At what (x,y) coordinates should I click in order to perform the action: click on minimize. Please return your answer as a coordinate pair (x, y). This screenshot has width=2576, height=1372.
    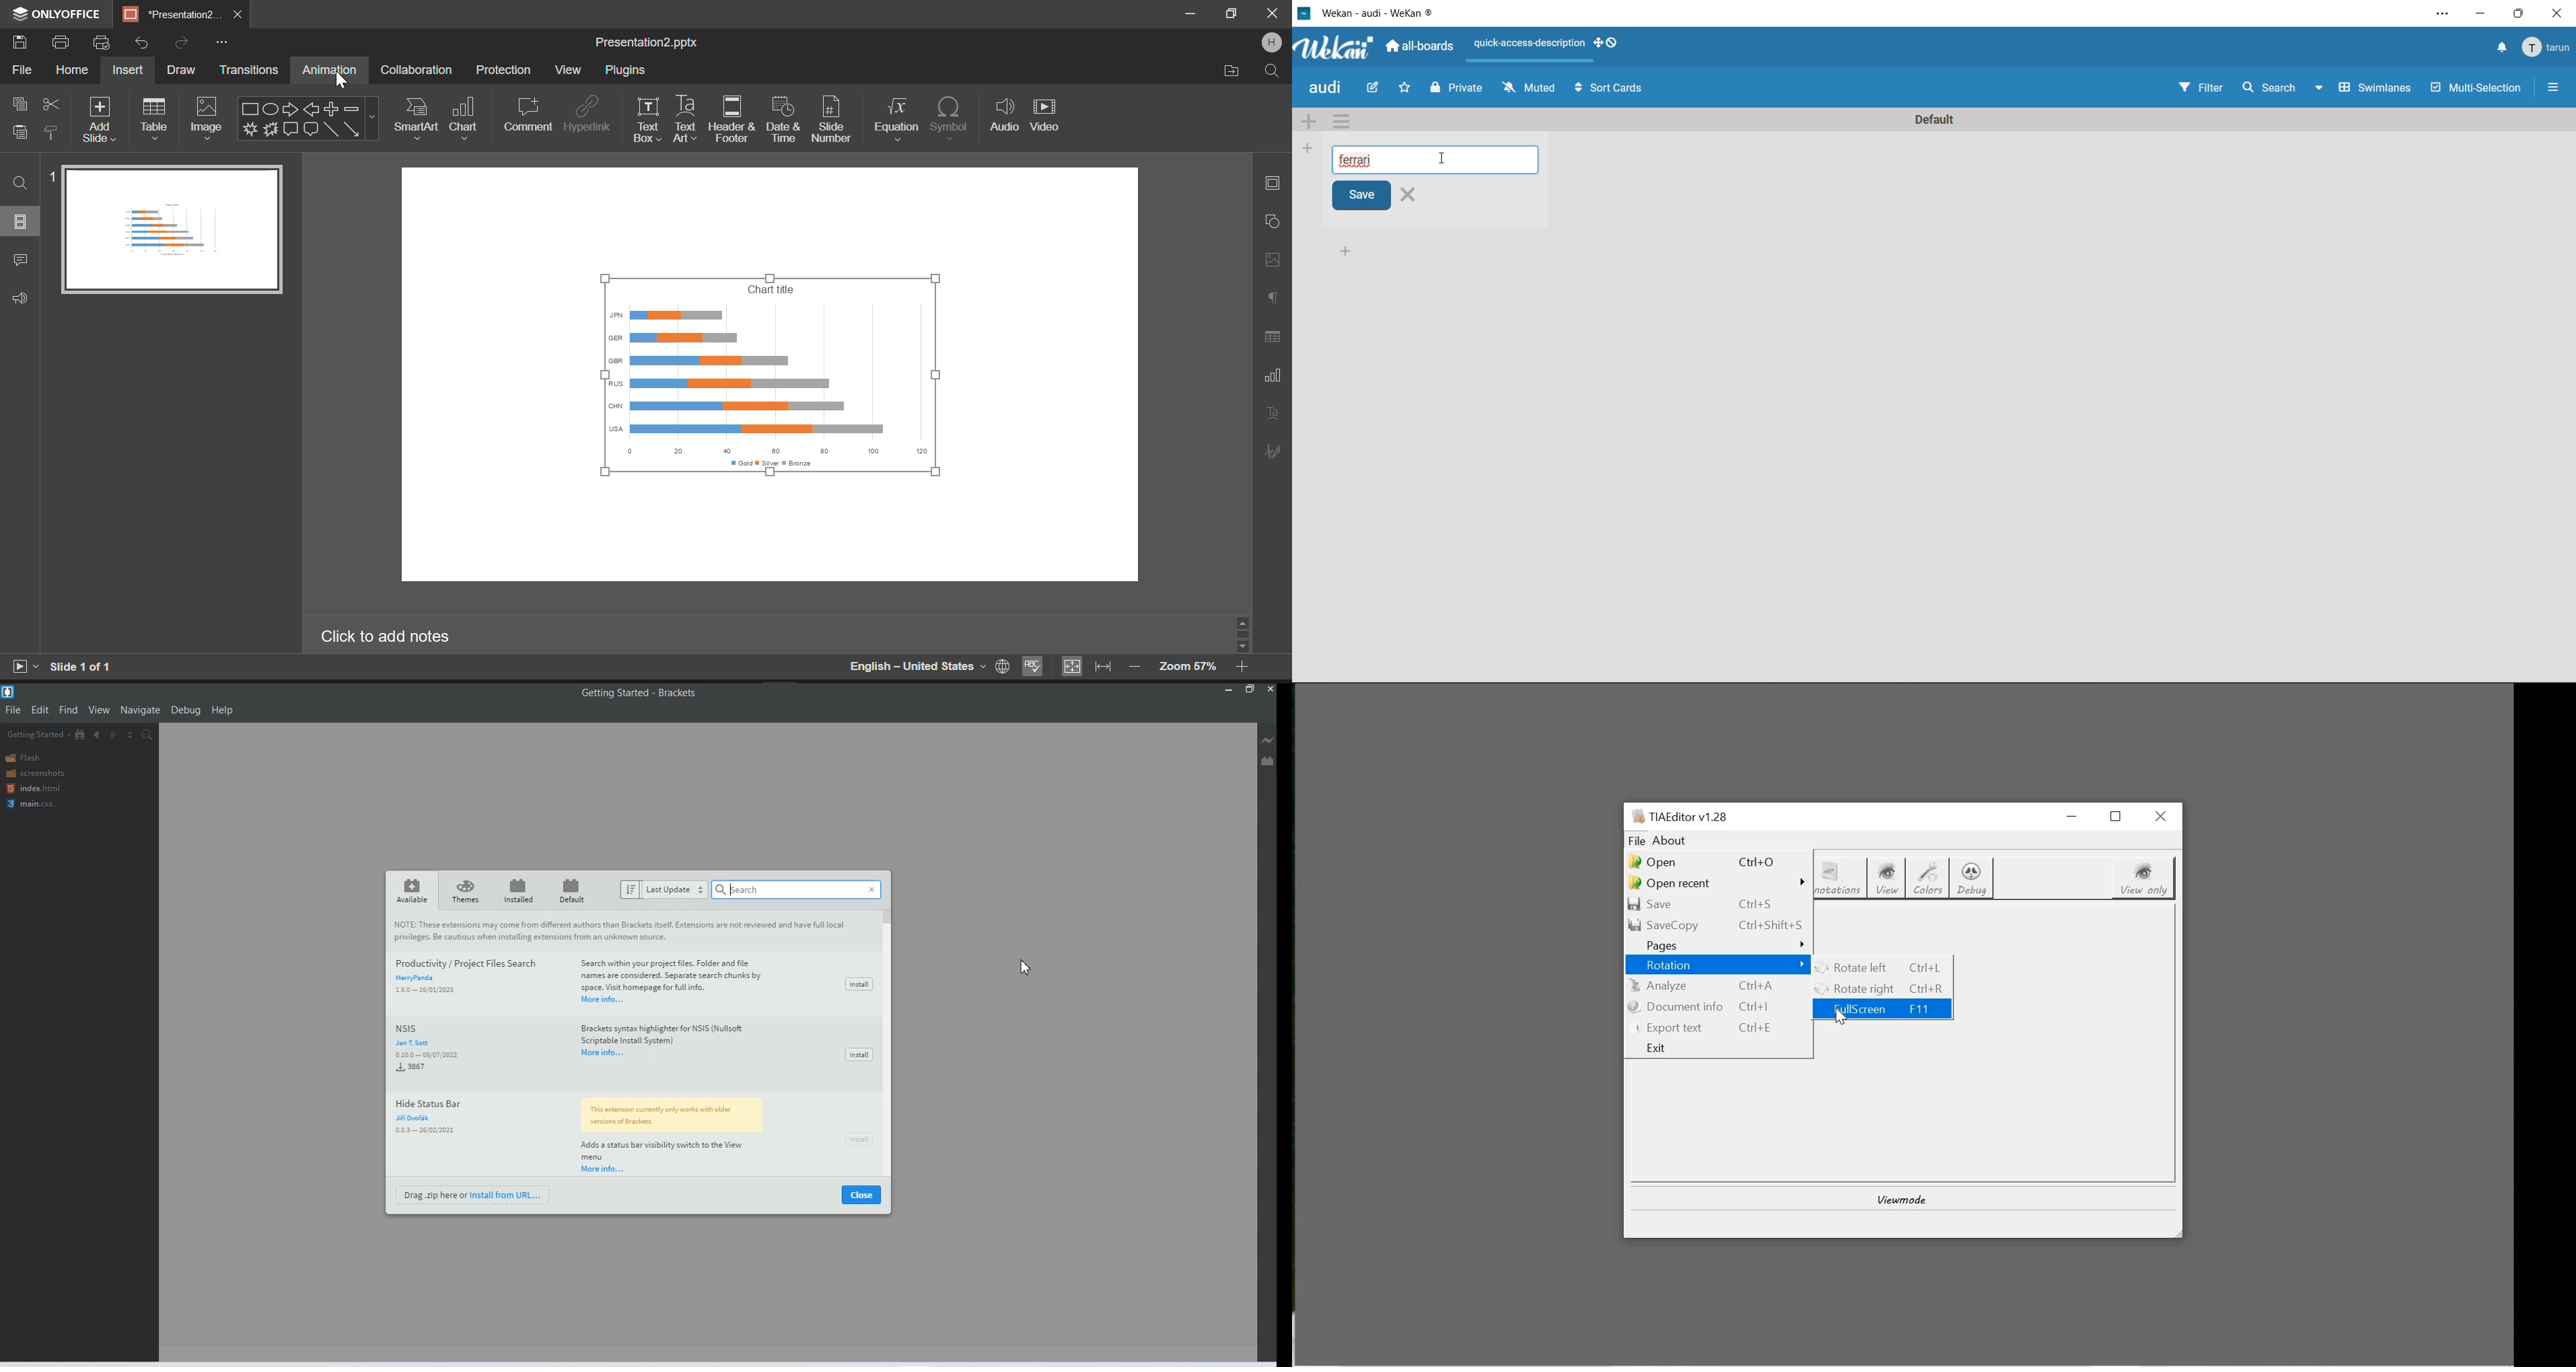
    Looking at the image, I should click on (2483, 15).